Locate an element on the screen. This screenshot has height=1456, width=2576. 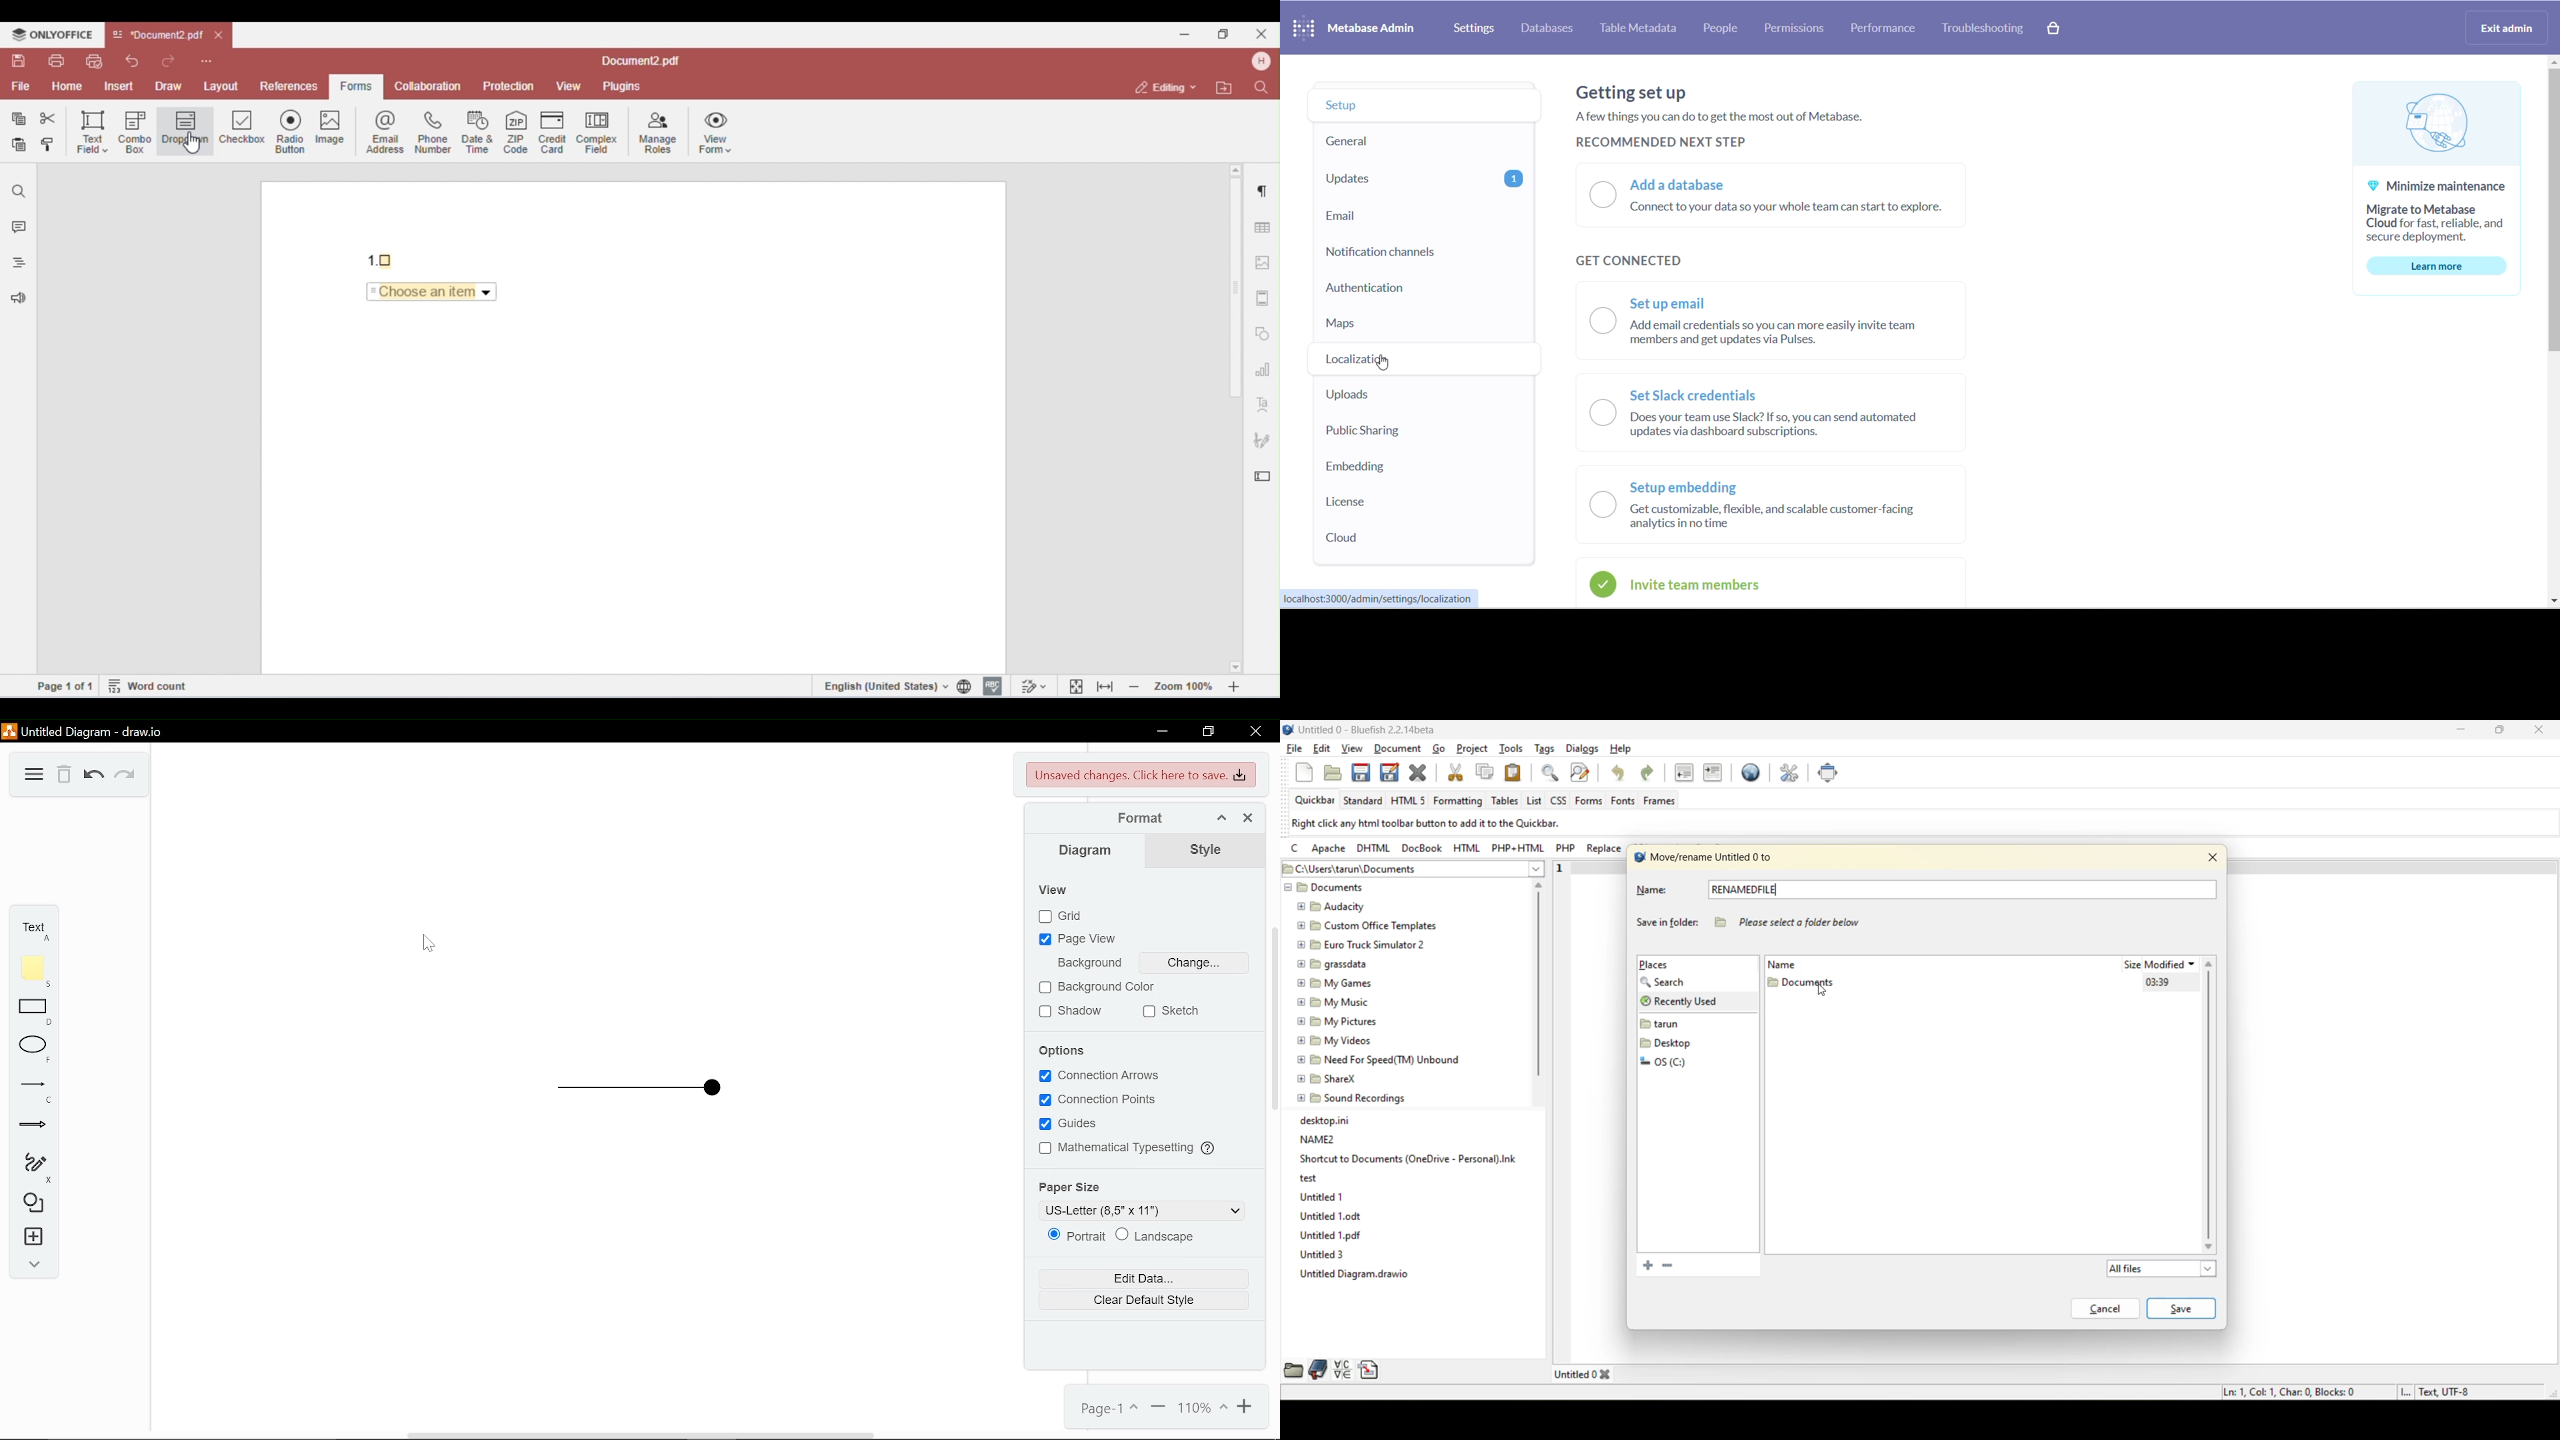
Need For Speed(TM) Unbound is located at coordinates (1380, 1060).